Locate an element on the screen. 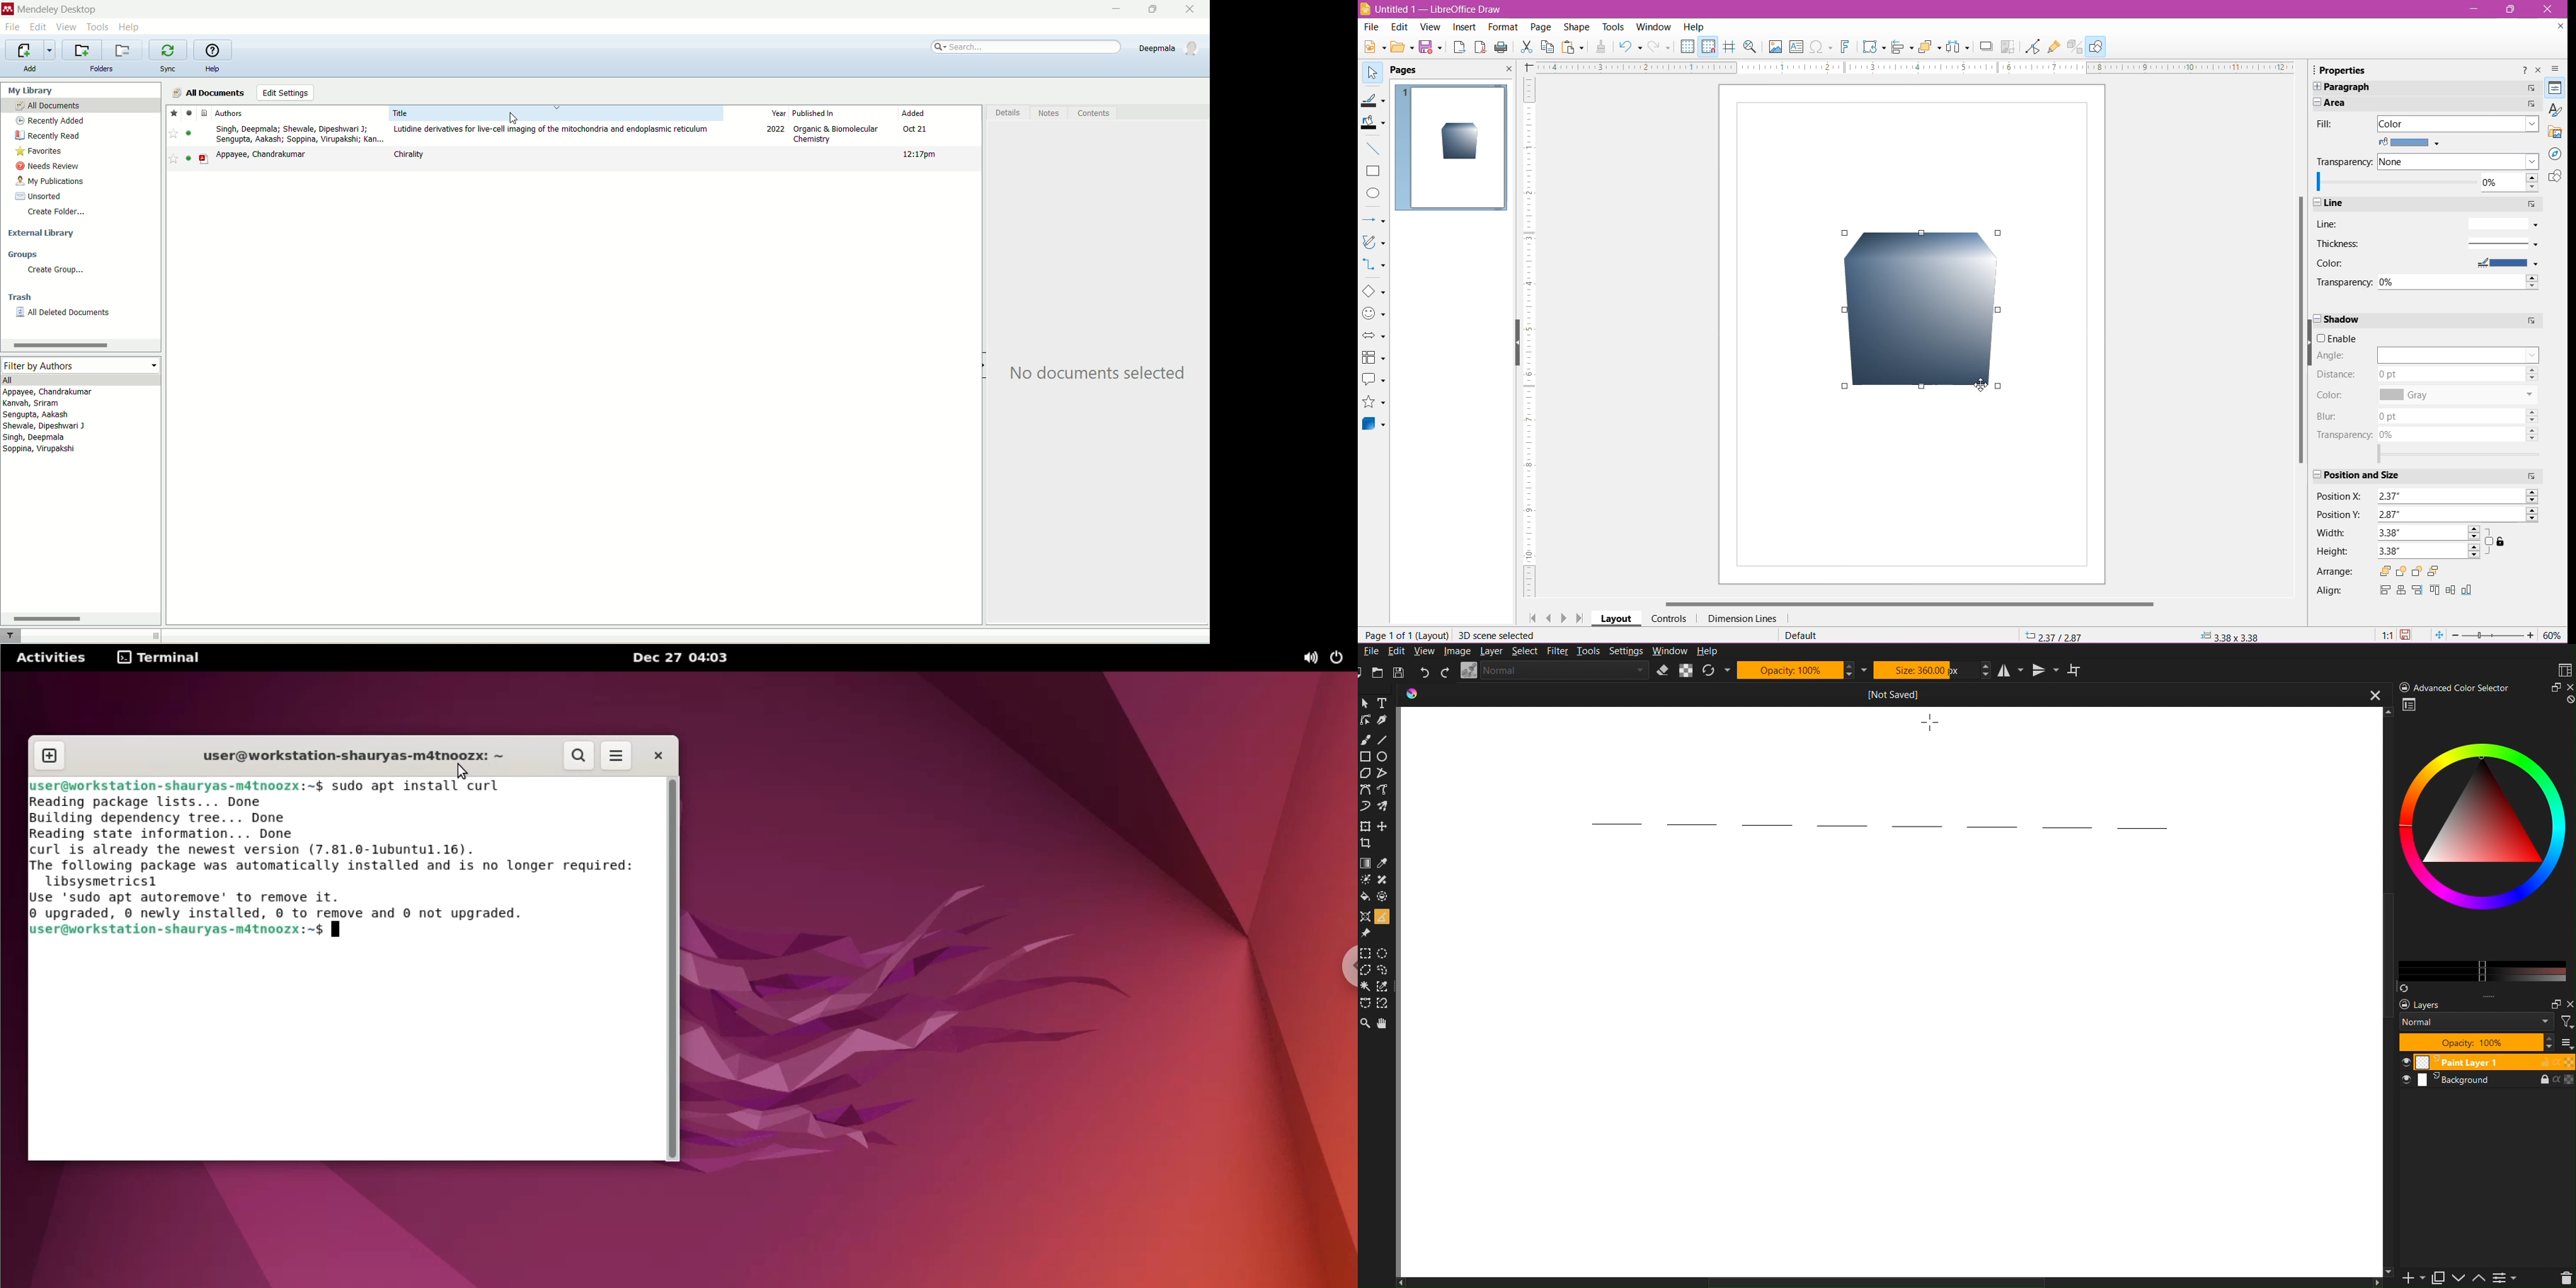 The height and width of the screenshot is (1288, 2576). New is located at coordinates (1373, 46).